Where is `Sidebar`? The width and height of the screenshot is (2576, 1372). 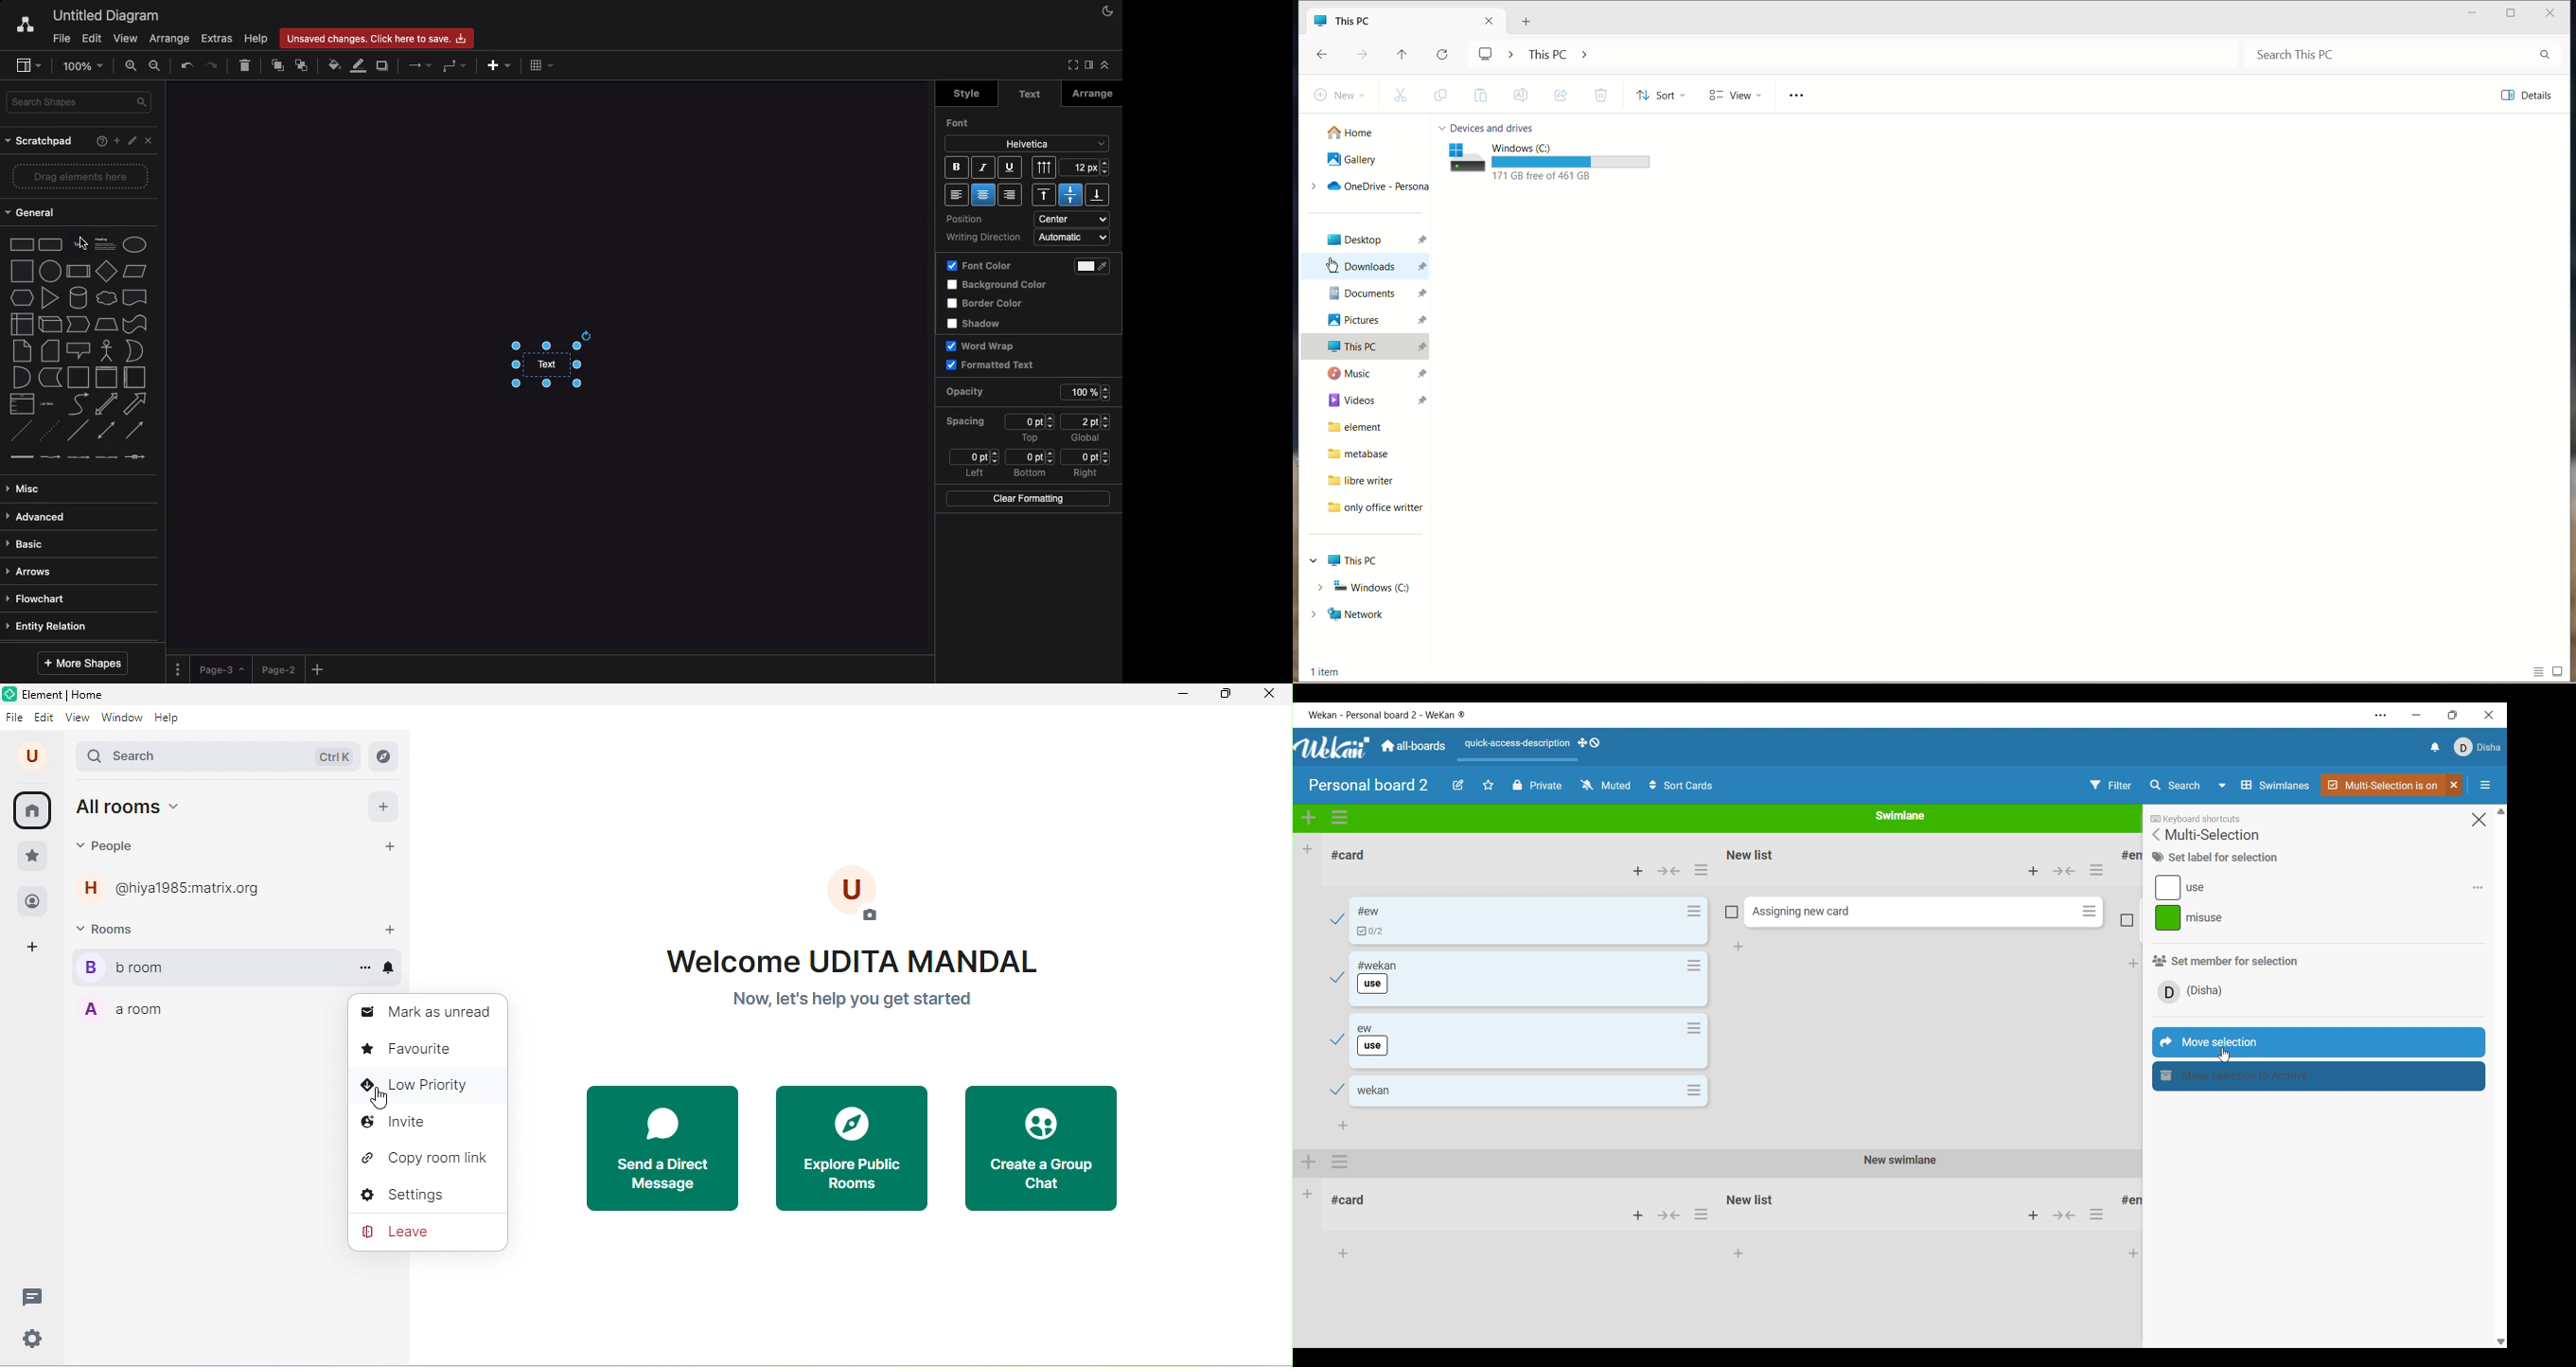 Sidebar is located at coordinates (25, 64).